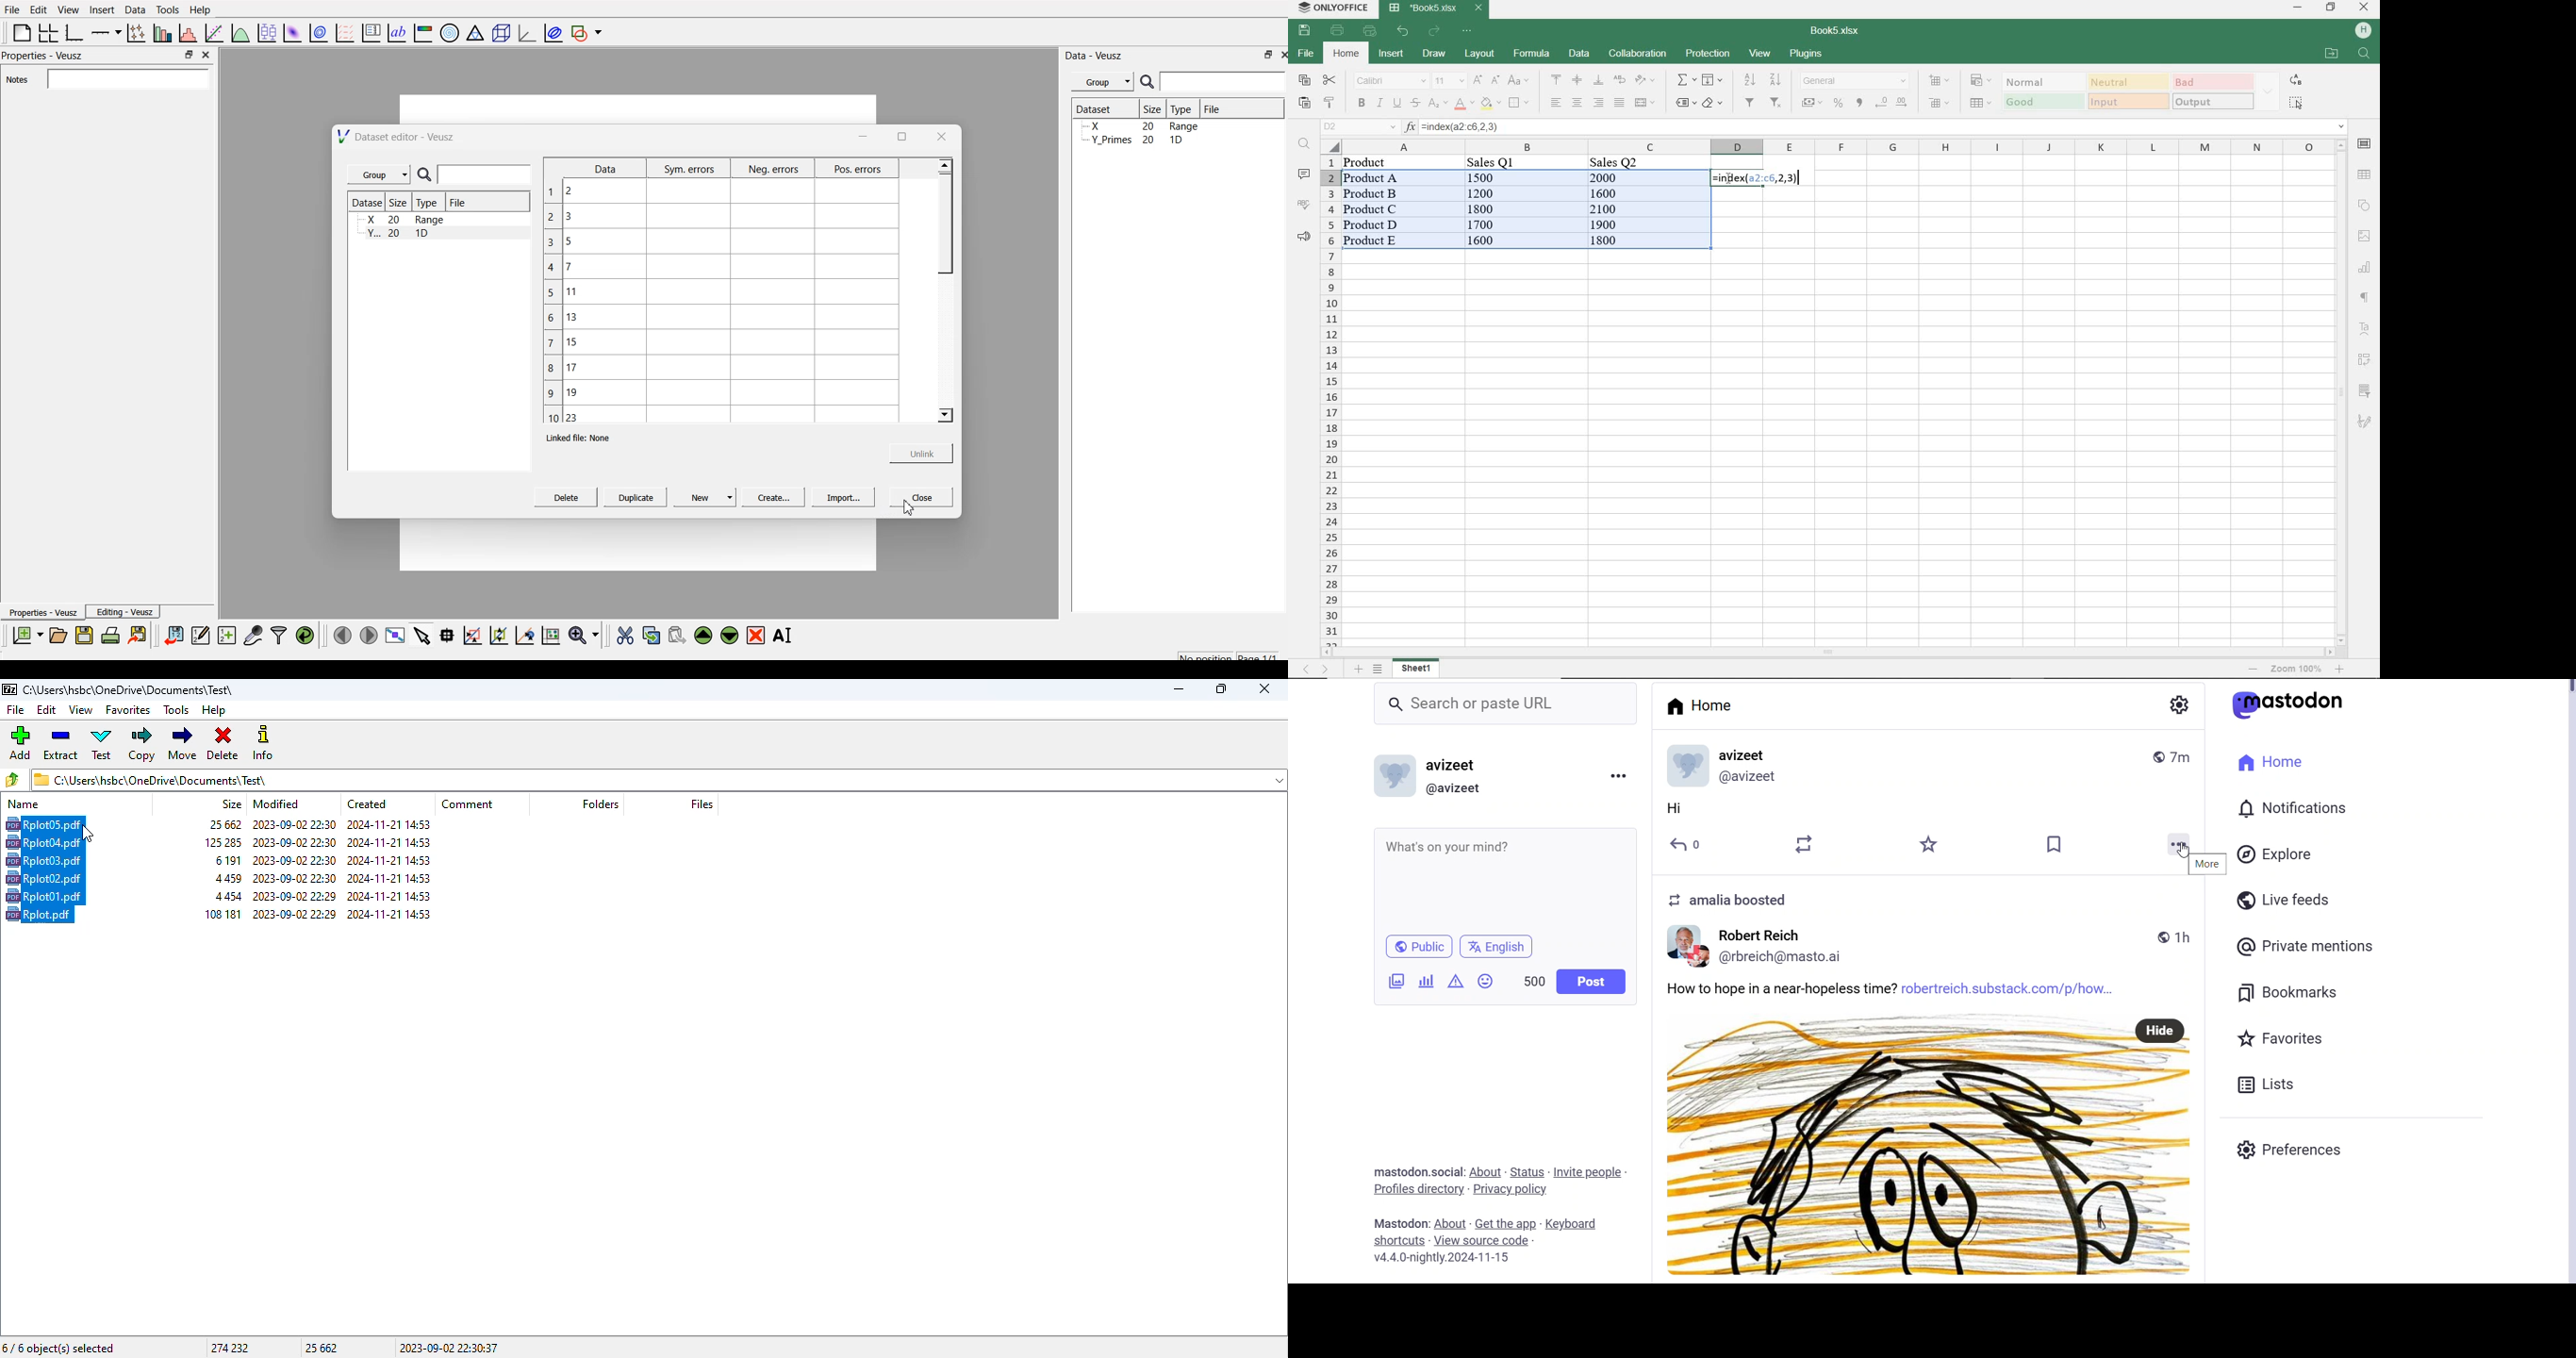  Describe the element at coordinates (2208, 864) in the screenshot. I see `More` at that location.